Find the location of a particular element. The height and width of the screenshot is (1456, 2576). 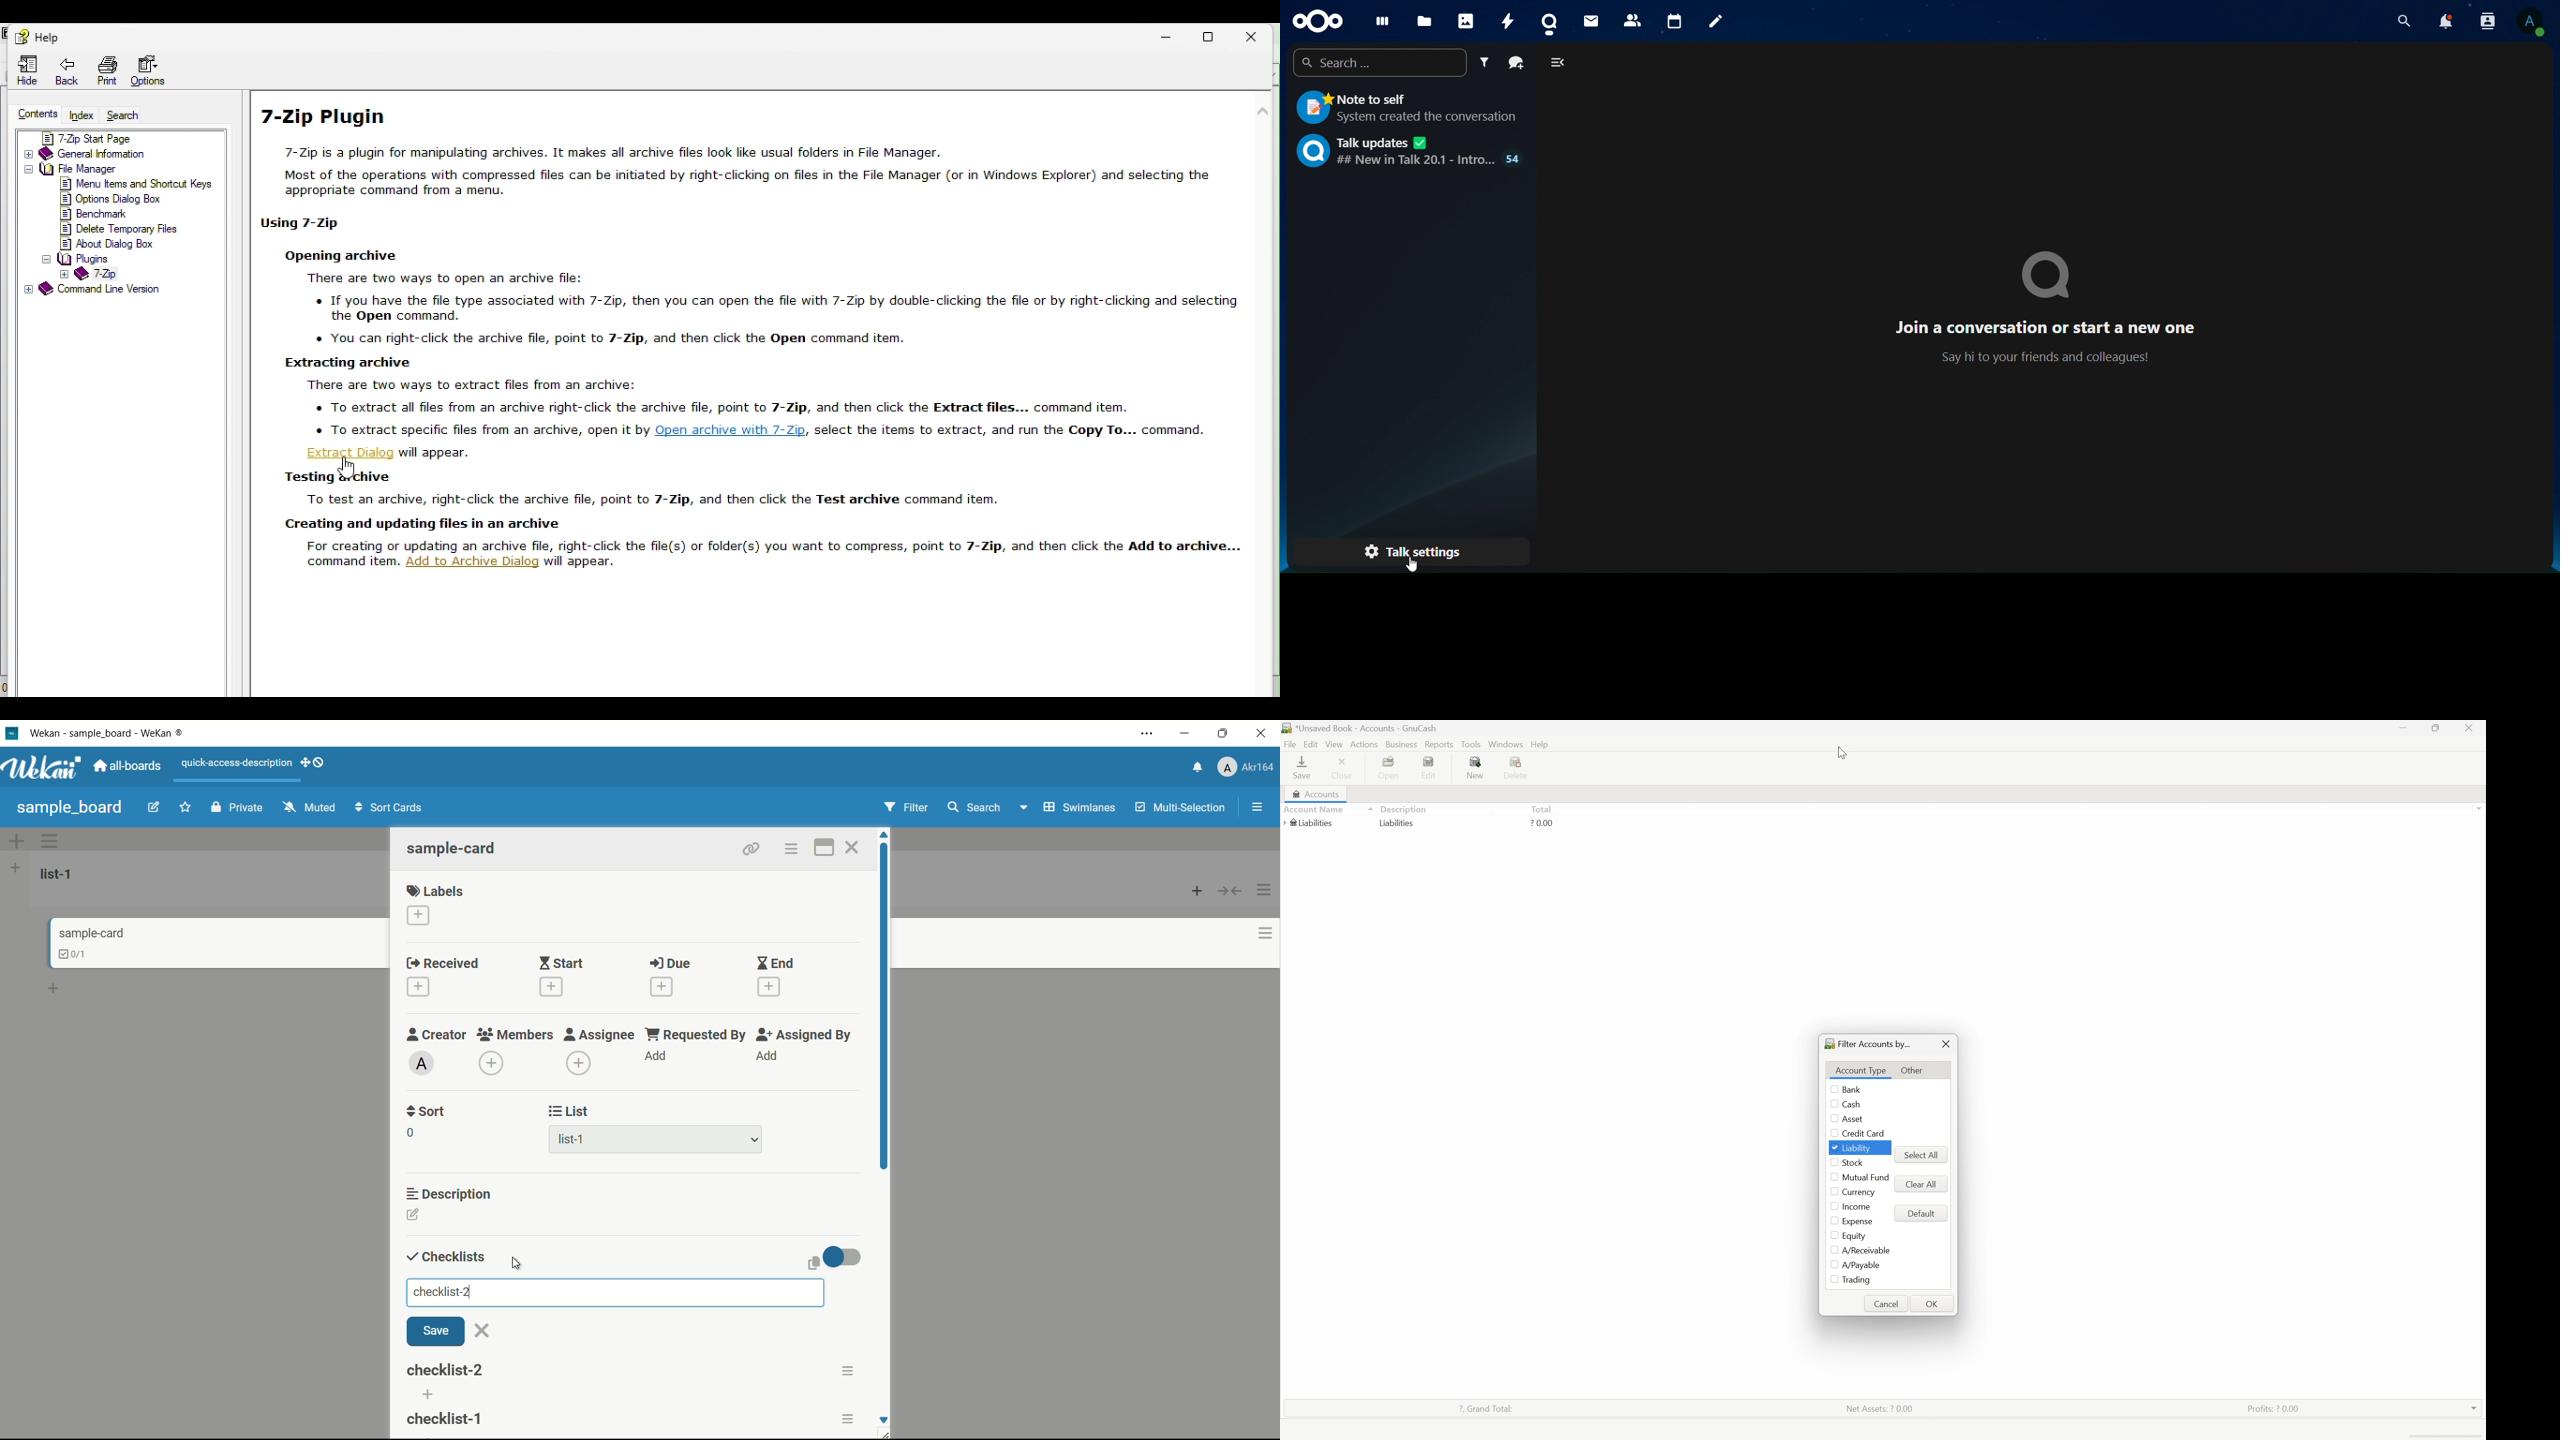

Cash is located at coordinates (1854, 1103).